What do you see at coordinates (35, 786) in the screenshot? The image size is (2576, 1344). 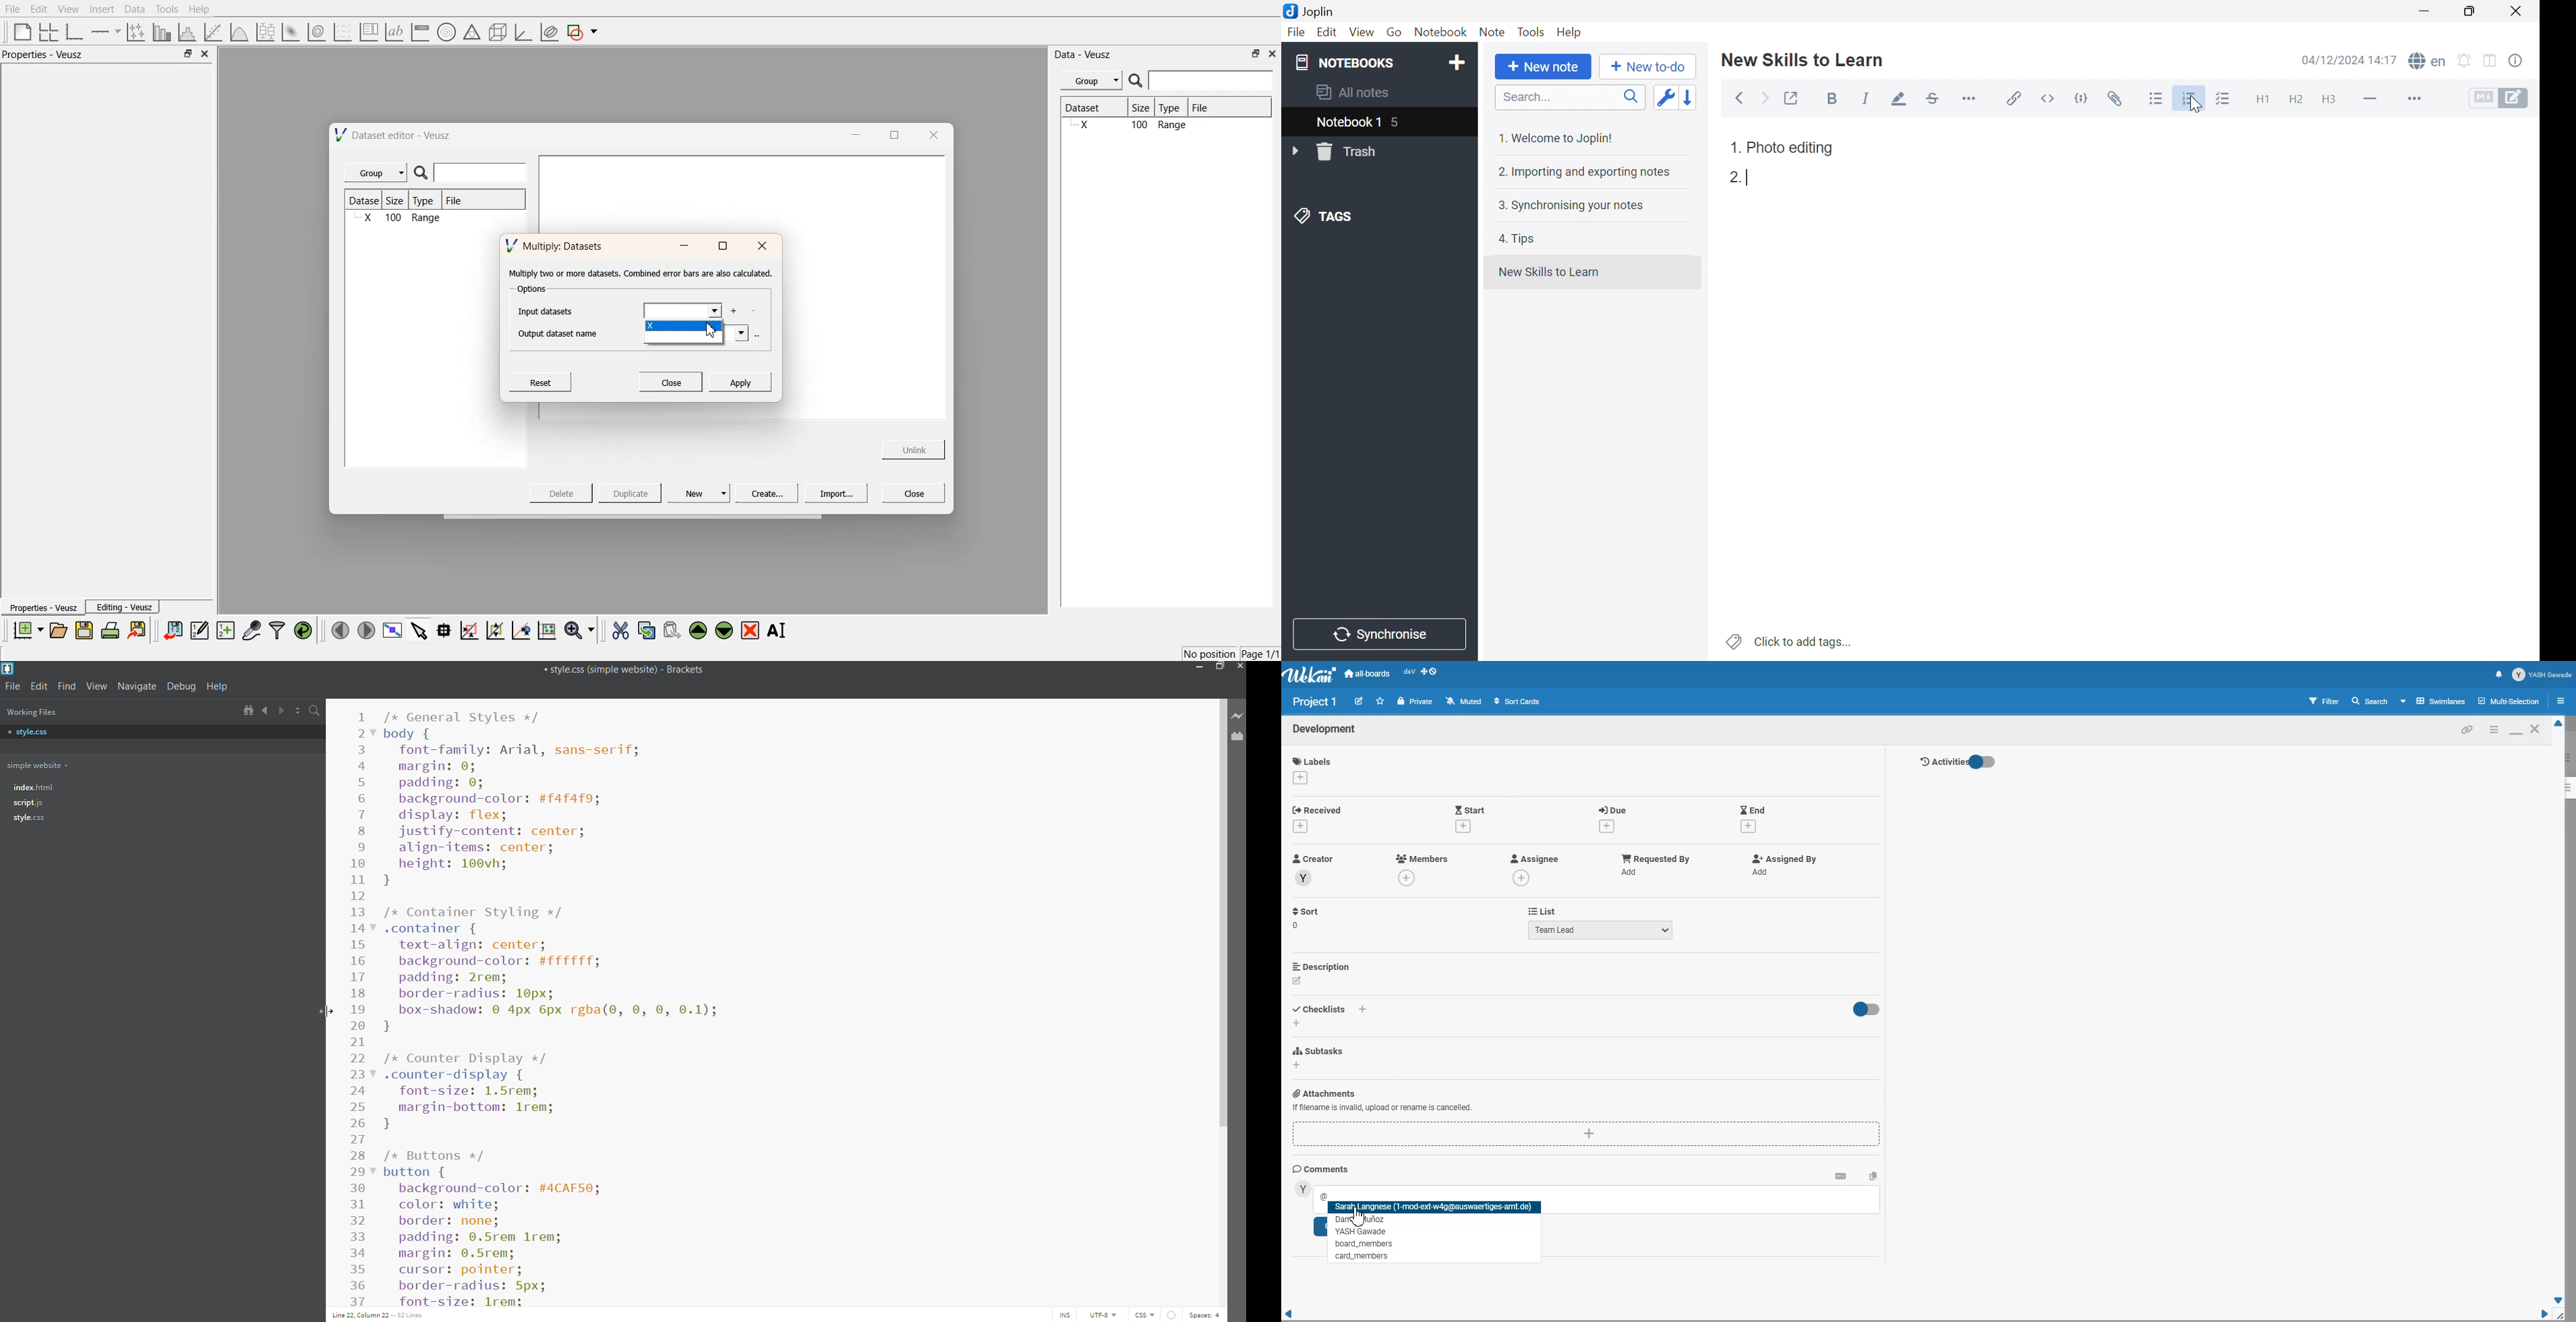 I see `file tree- index.html` at bounding box center [35, 786].